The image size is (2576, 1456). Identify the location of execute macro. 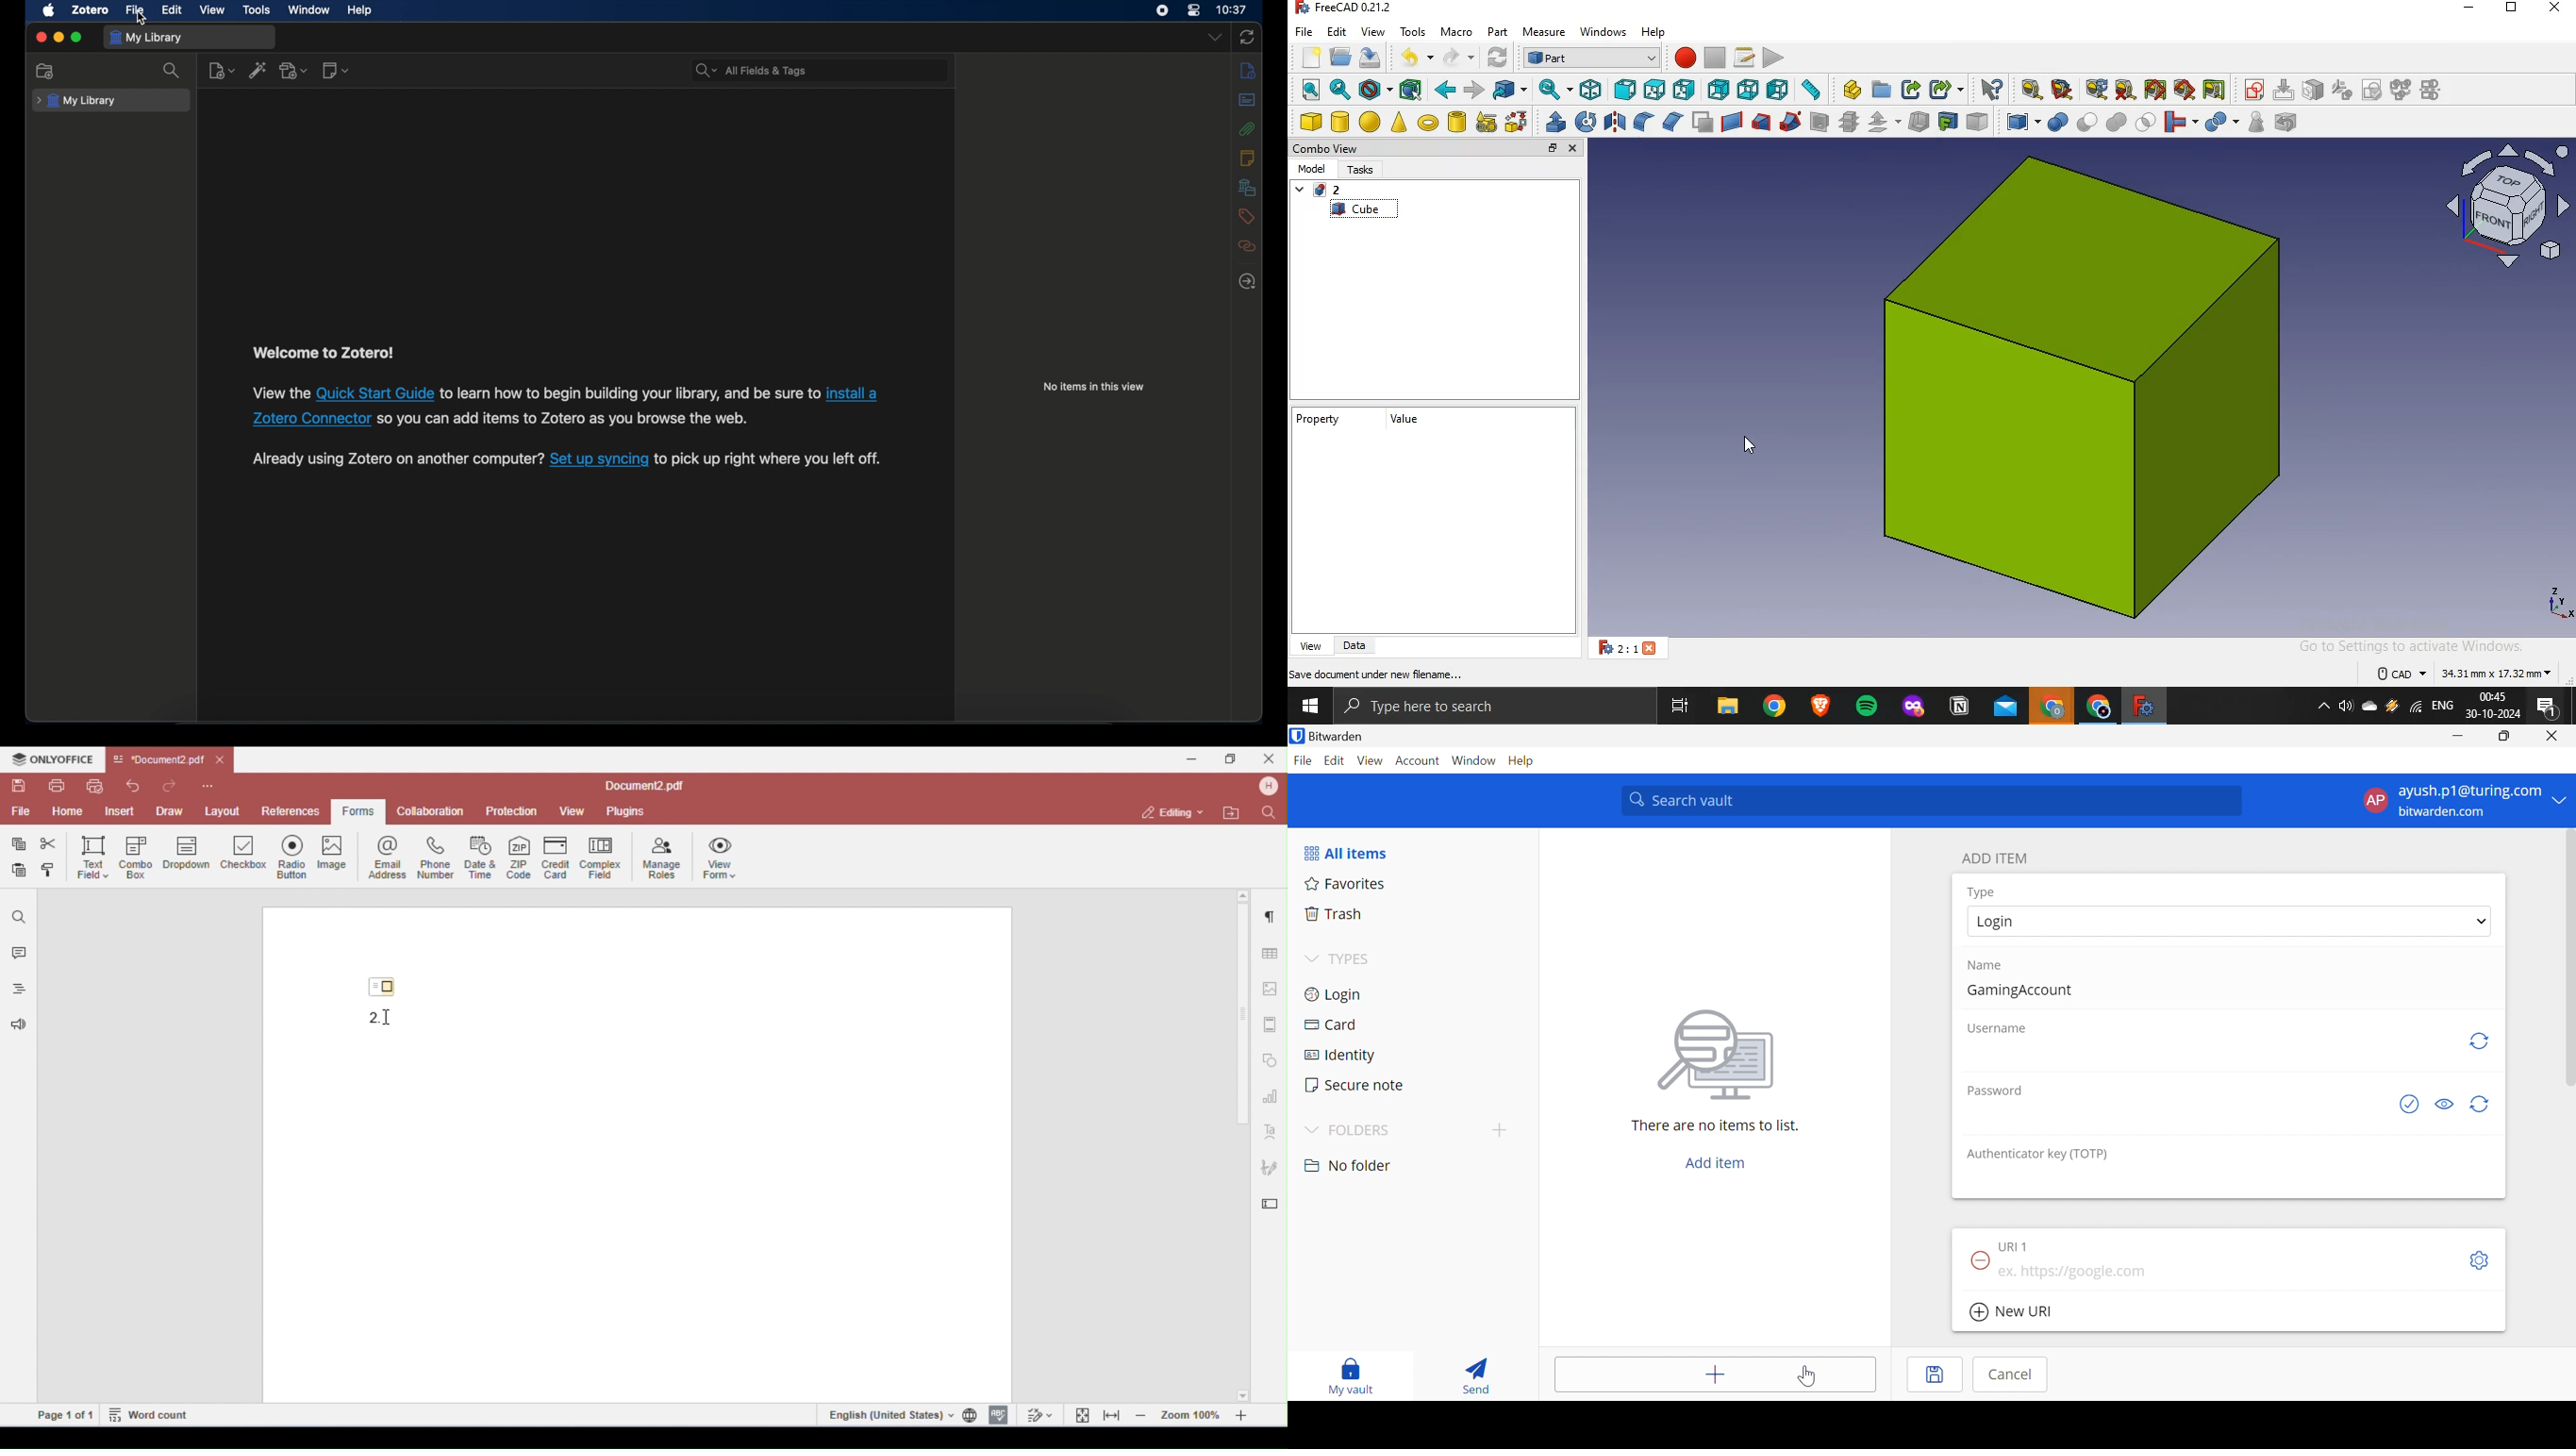
(1771, 58).